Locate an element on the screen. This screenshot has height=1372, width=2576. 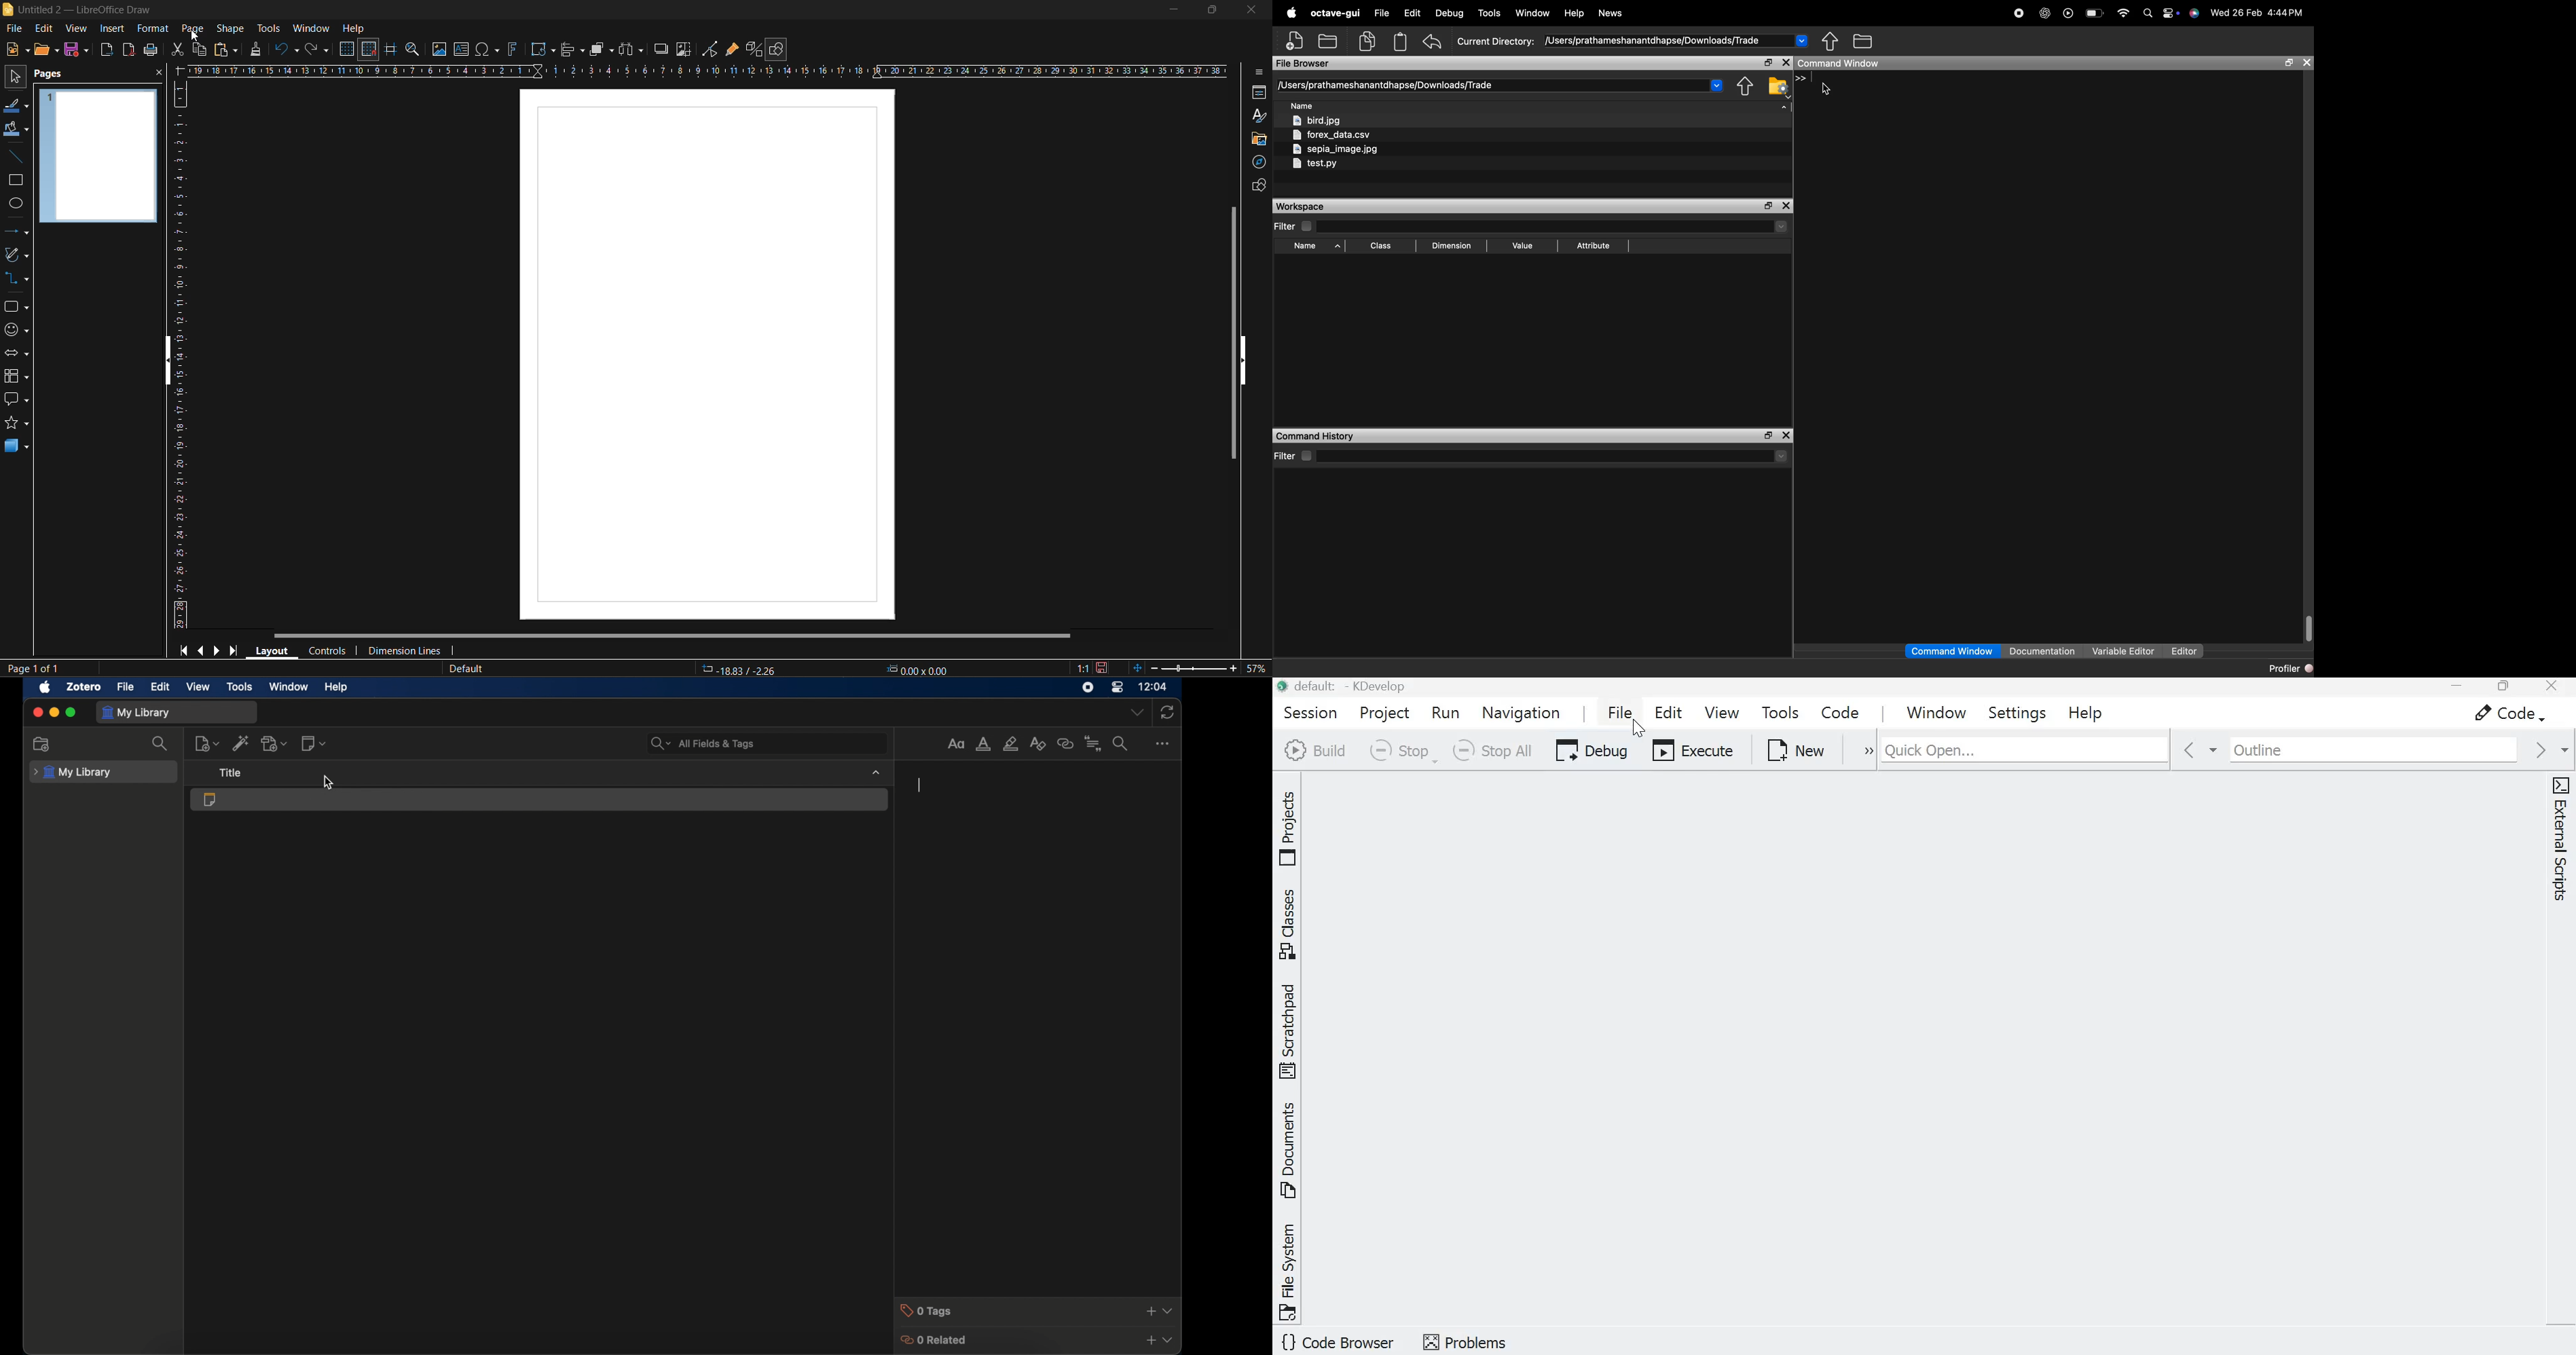
snap to grid is located at coordinates (369, 49).